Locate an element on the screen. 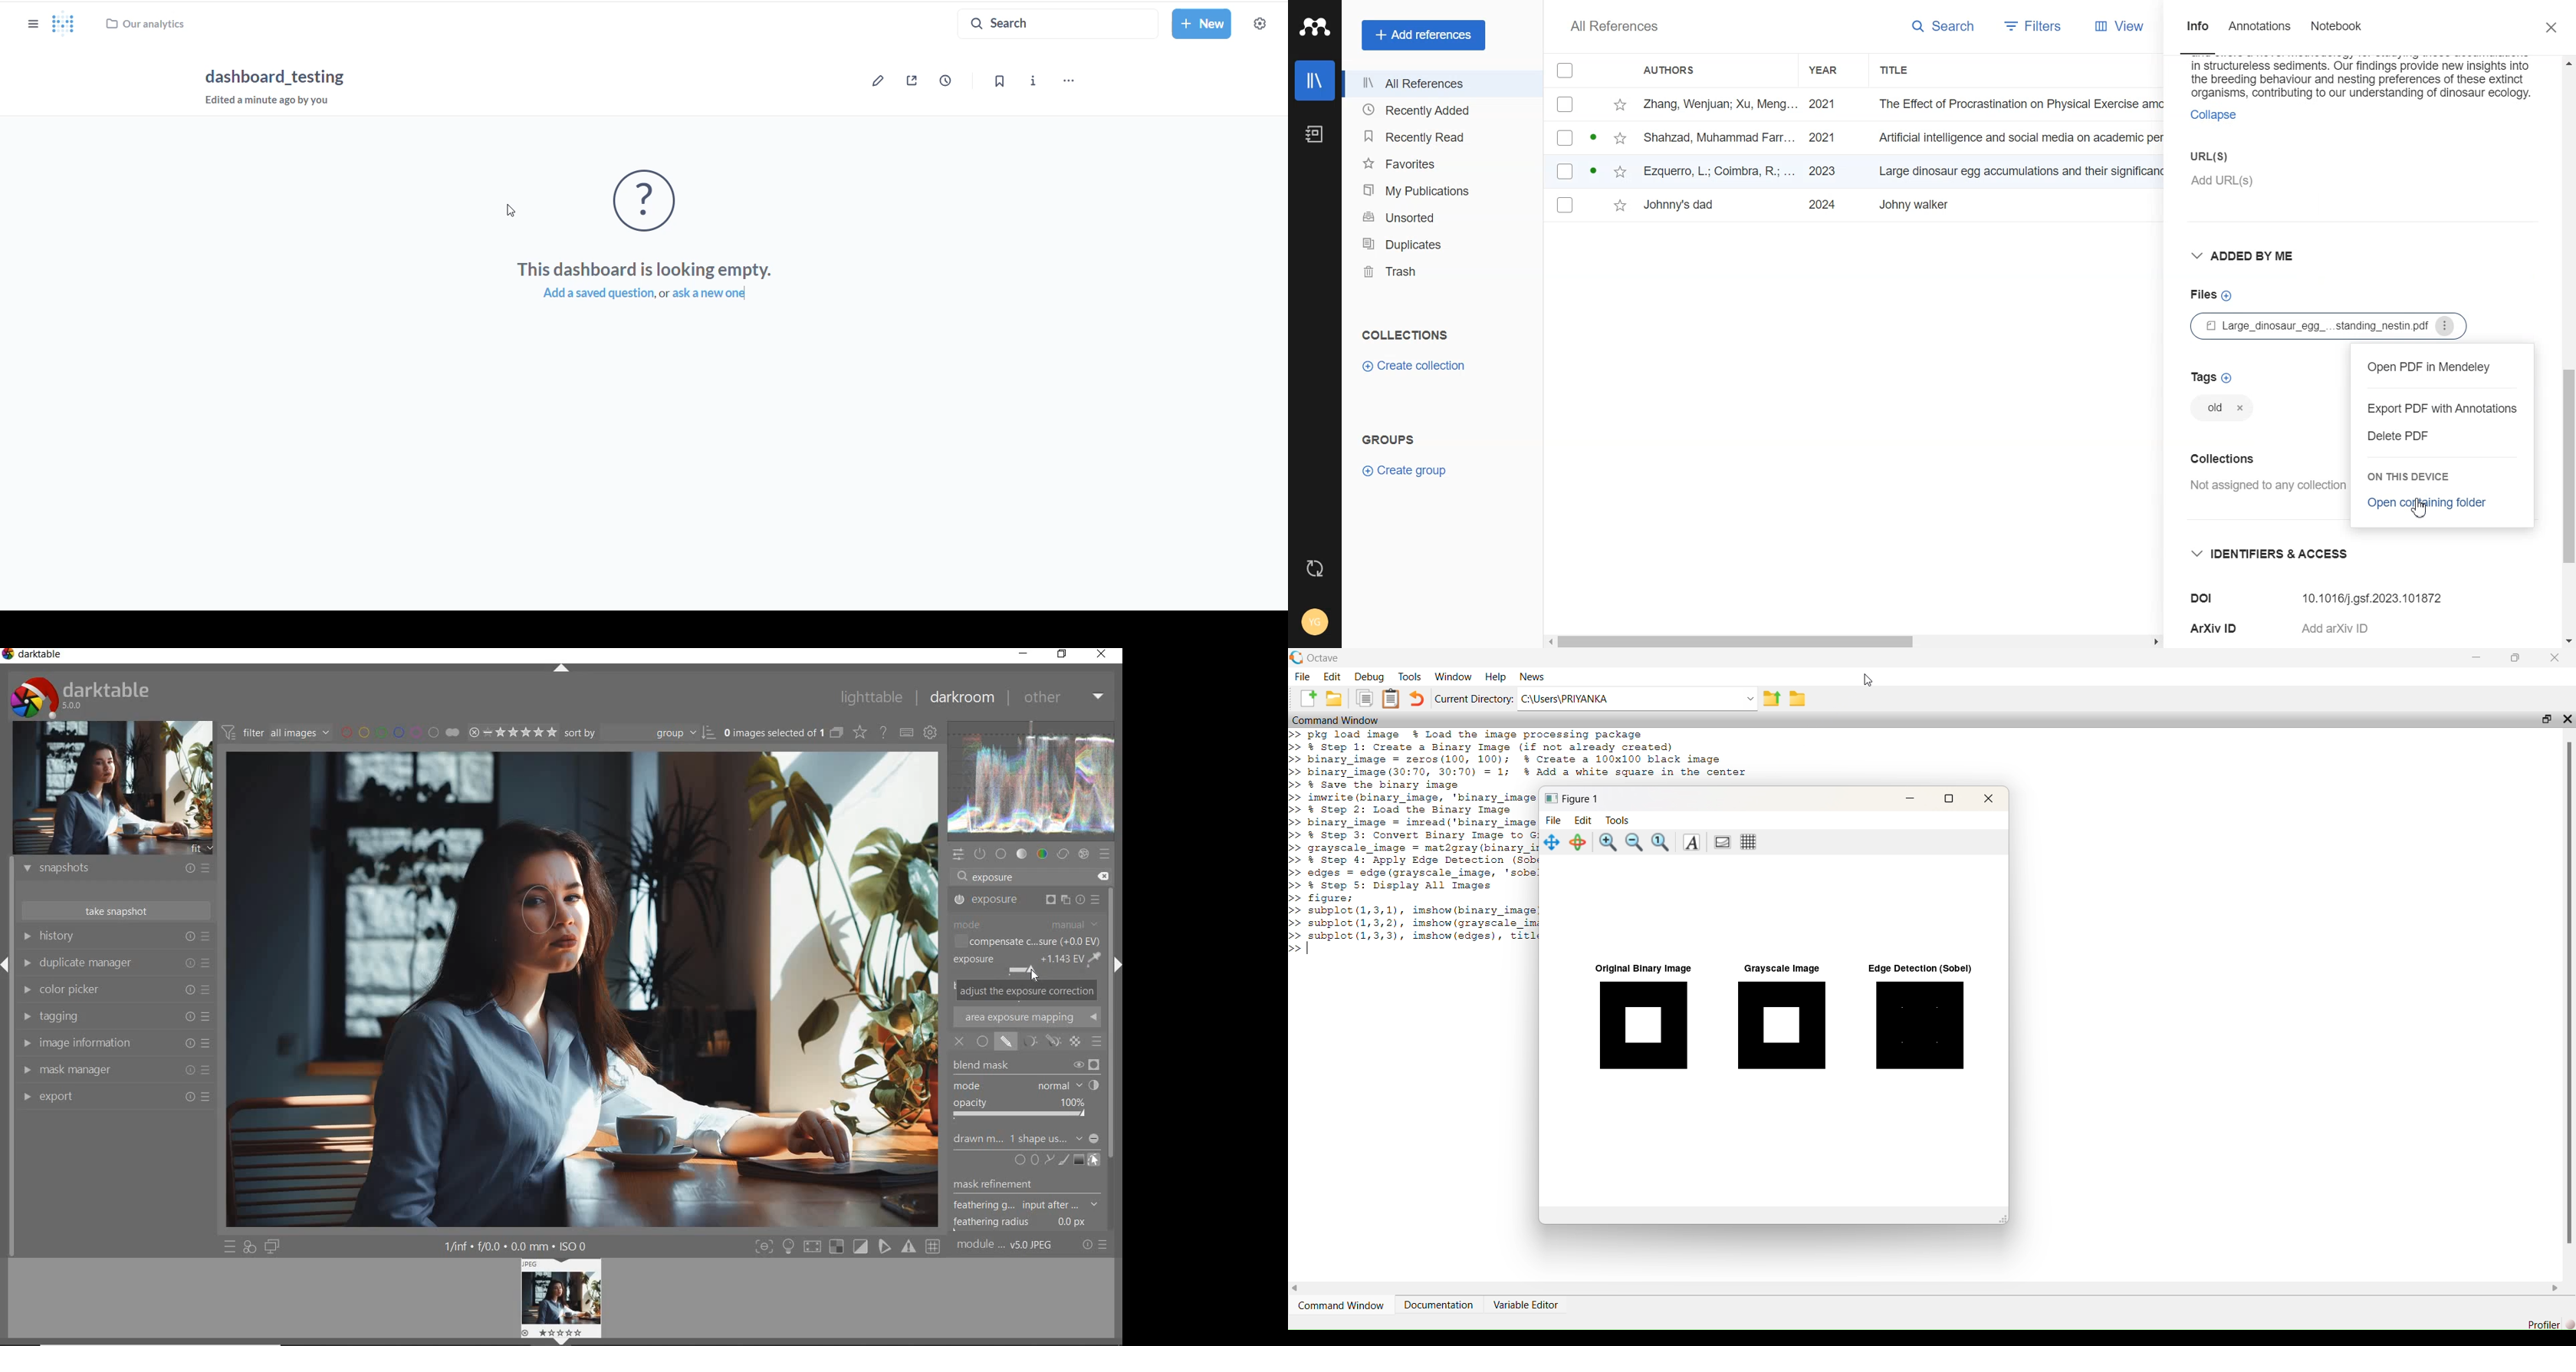  sort is located at coordinates (638, 733).